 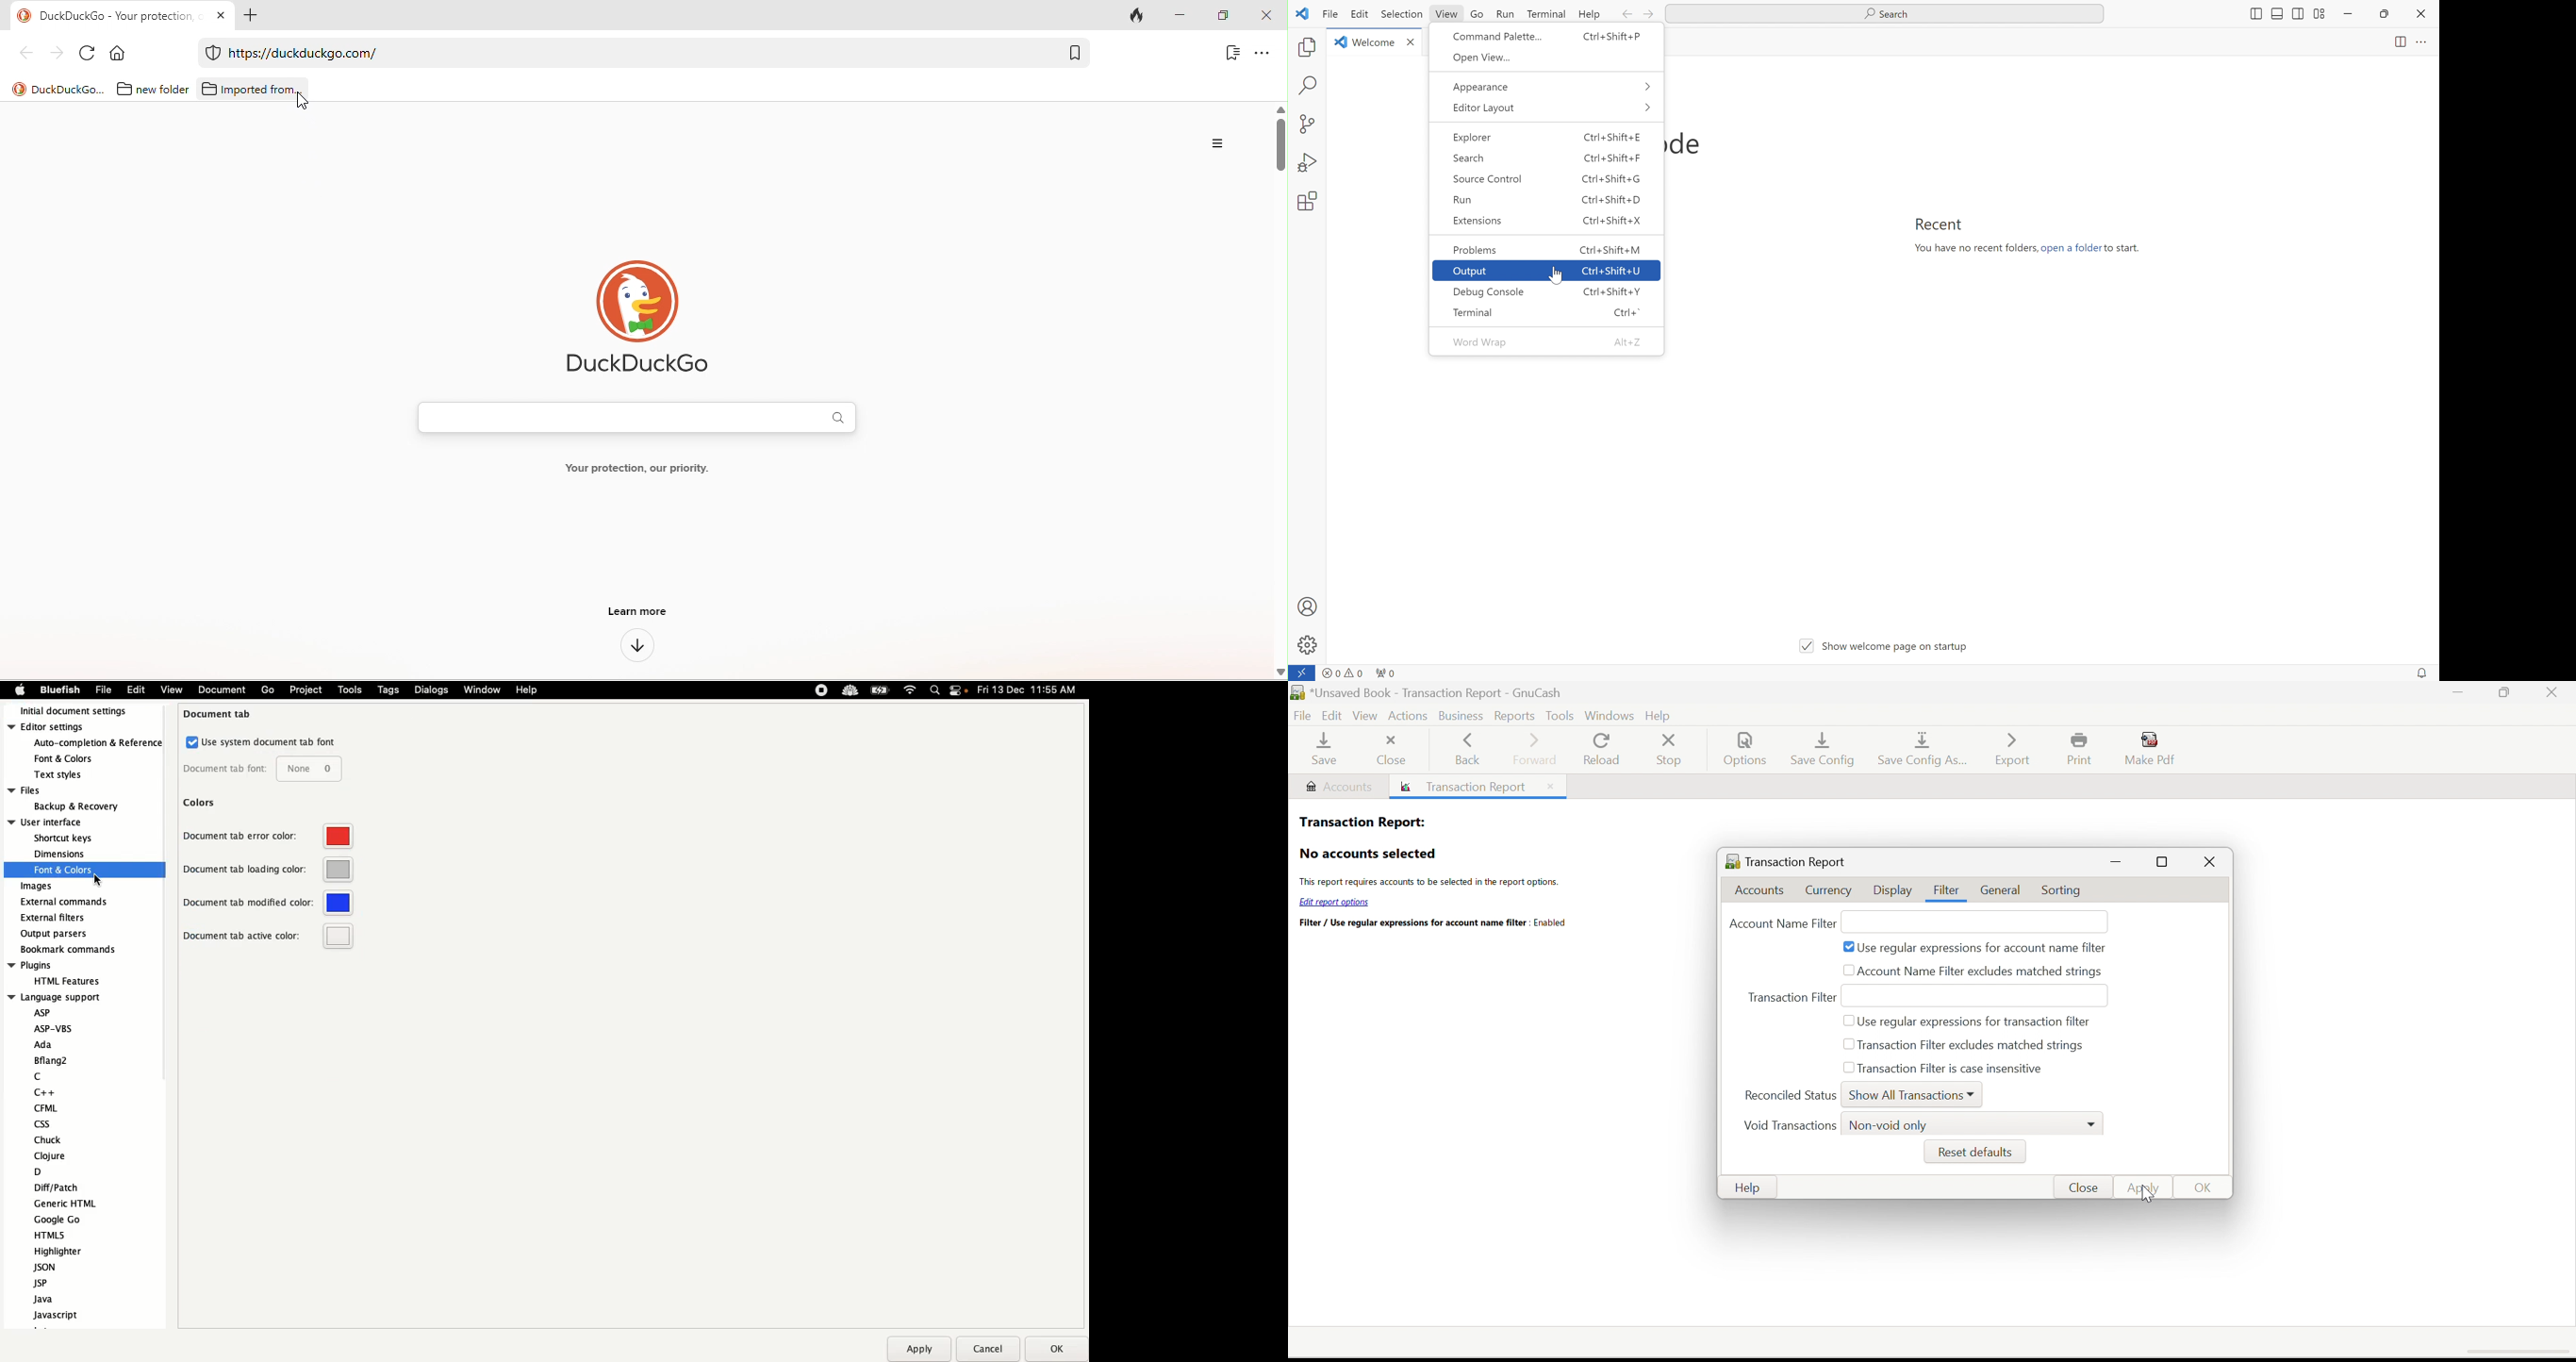 What do you see at coordinates (1322, 751) in the screenshot?
I see `Save` at bounding box center [1322, 751].